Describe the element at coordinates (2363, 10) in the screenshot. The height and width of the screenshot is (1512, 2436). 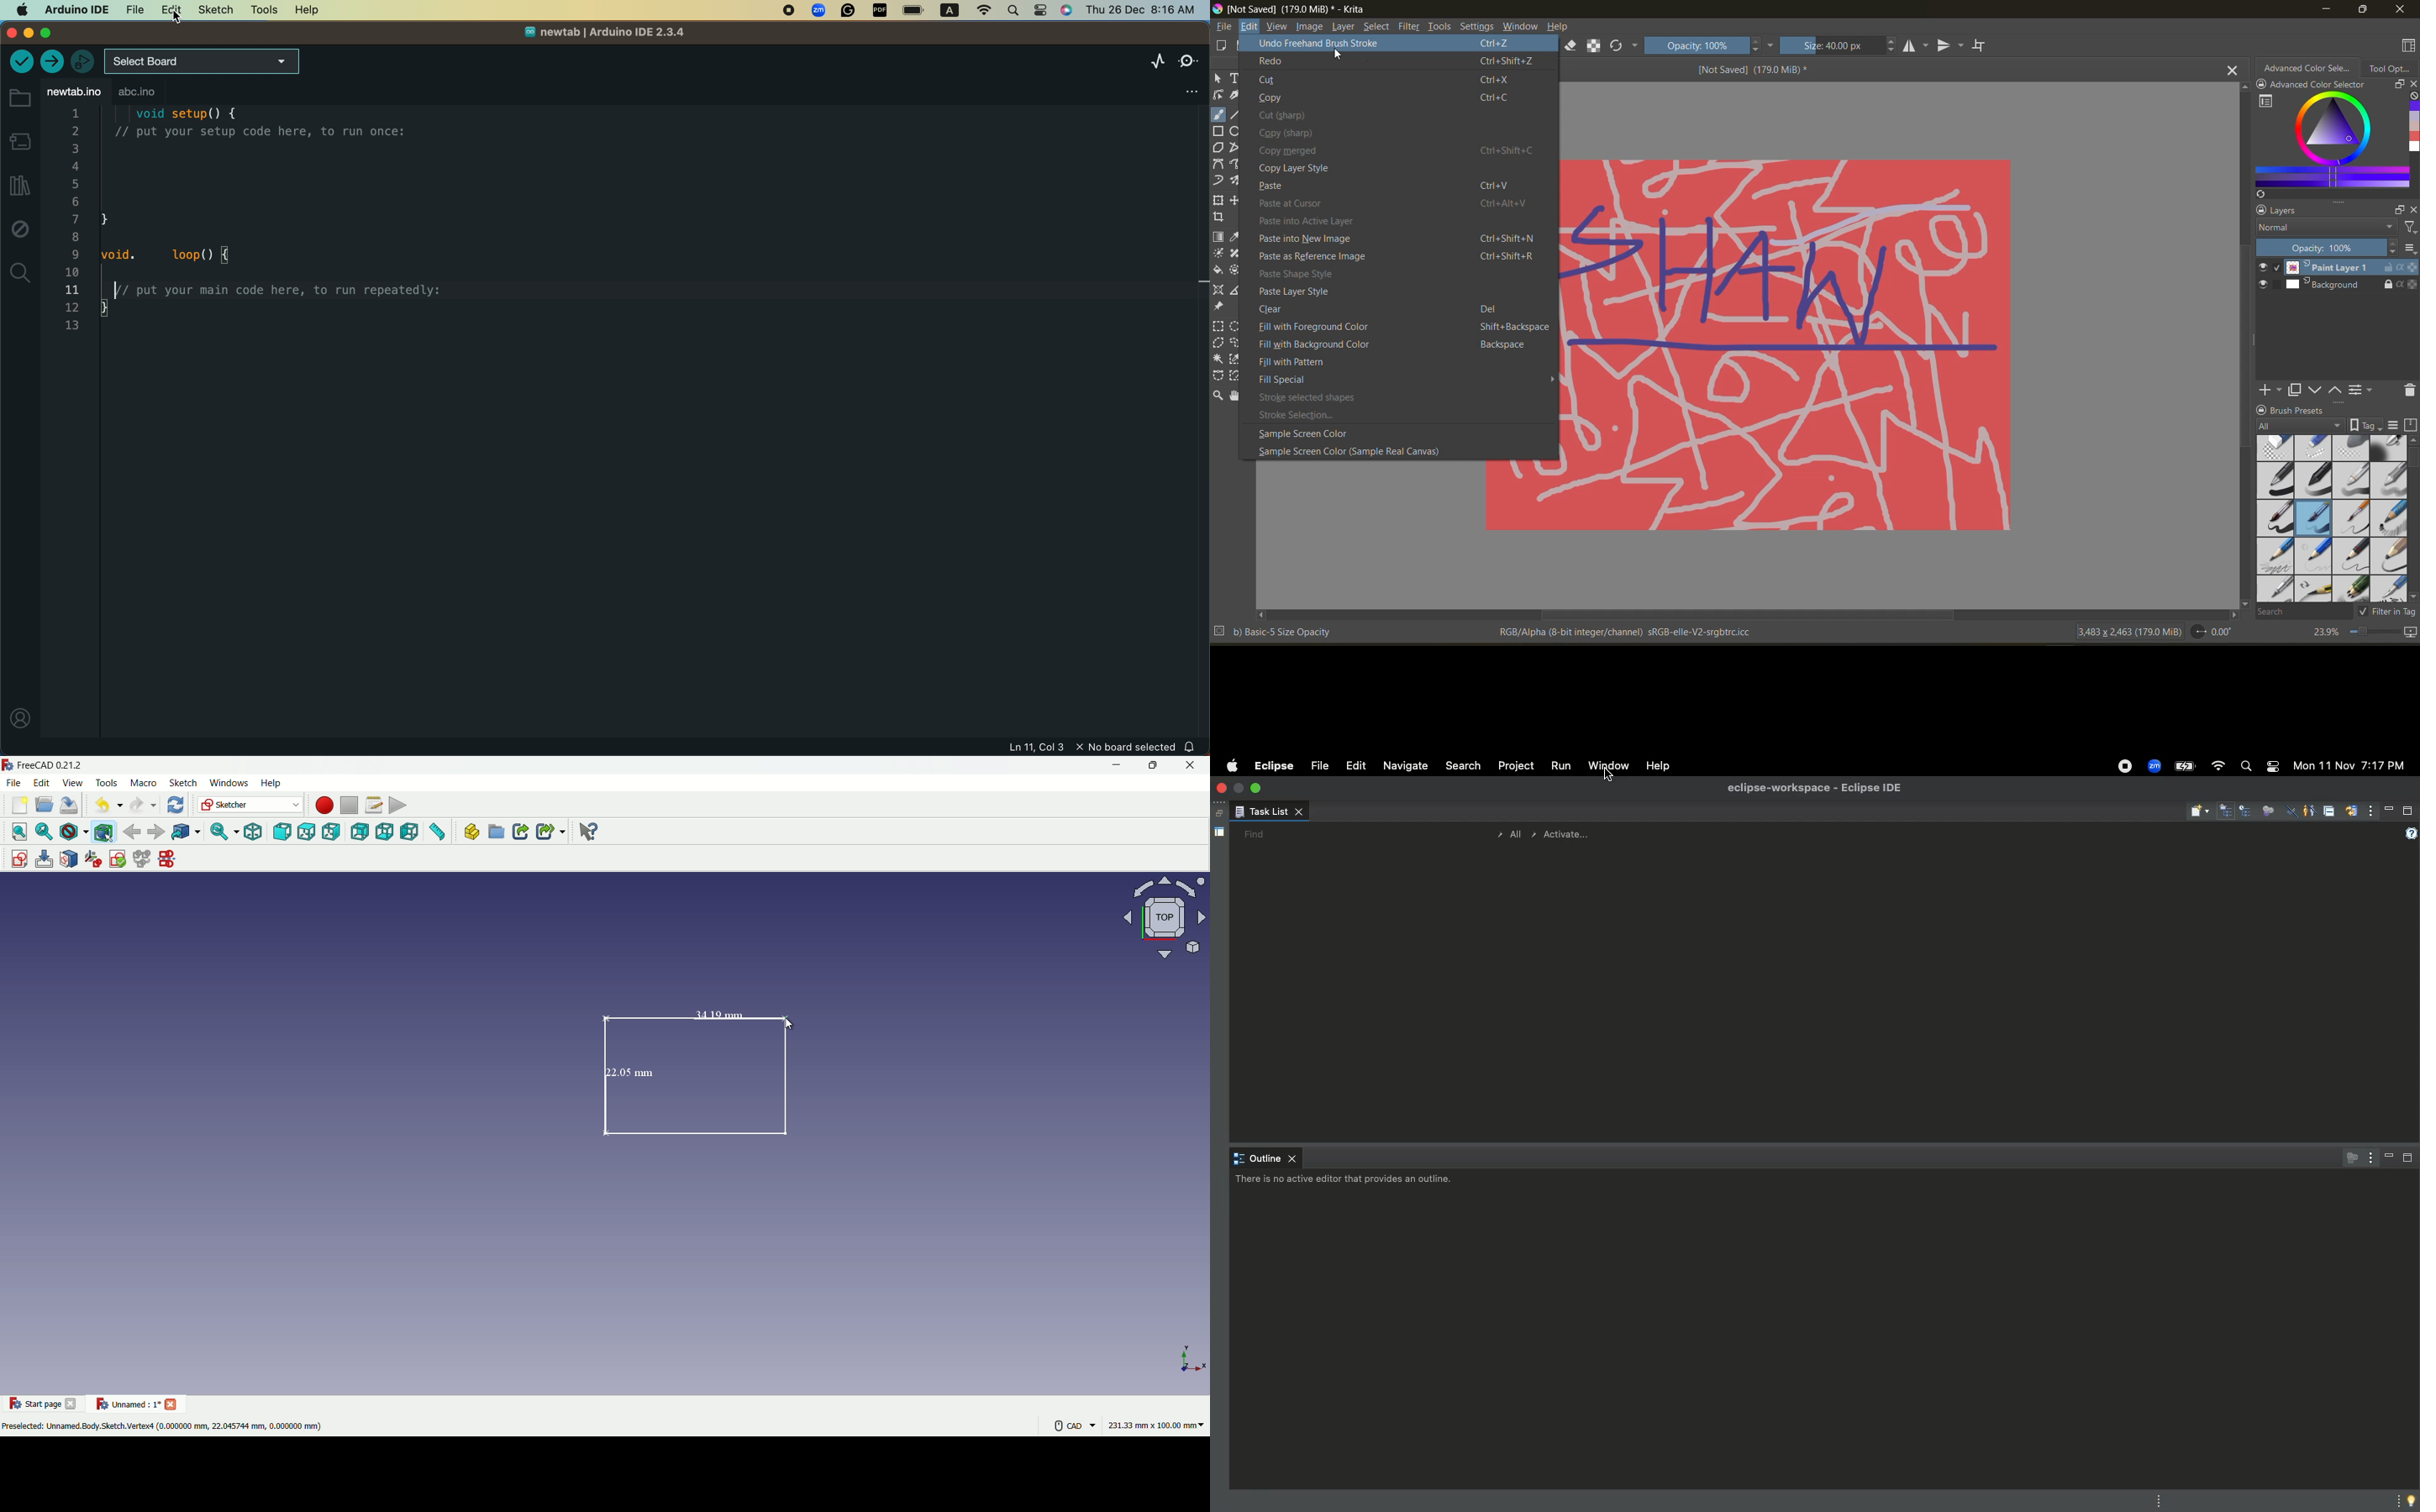
I see `maximize` at that location.